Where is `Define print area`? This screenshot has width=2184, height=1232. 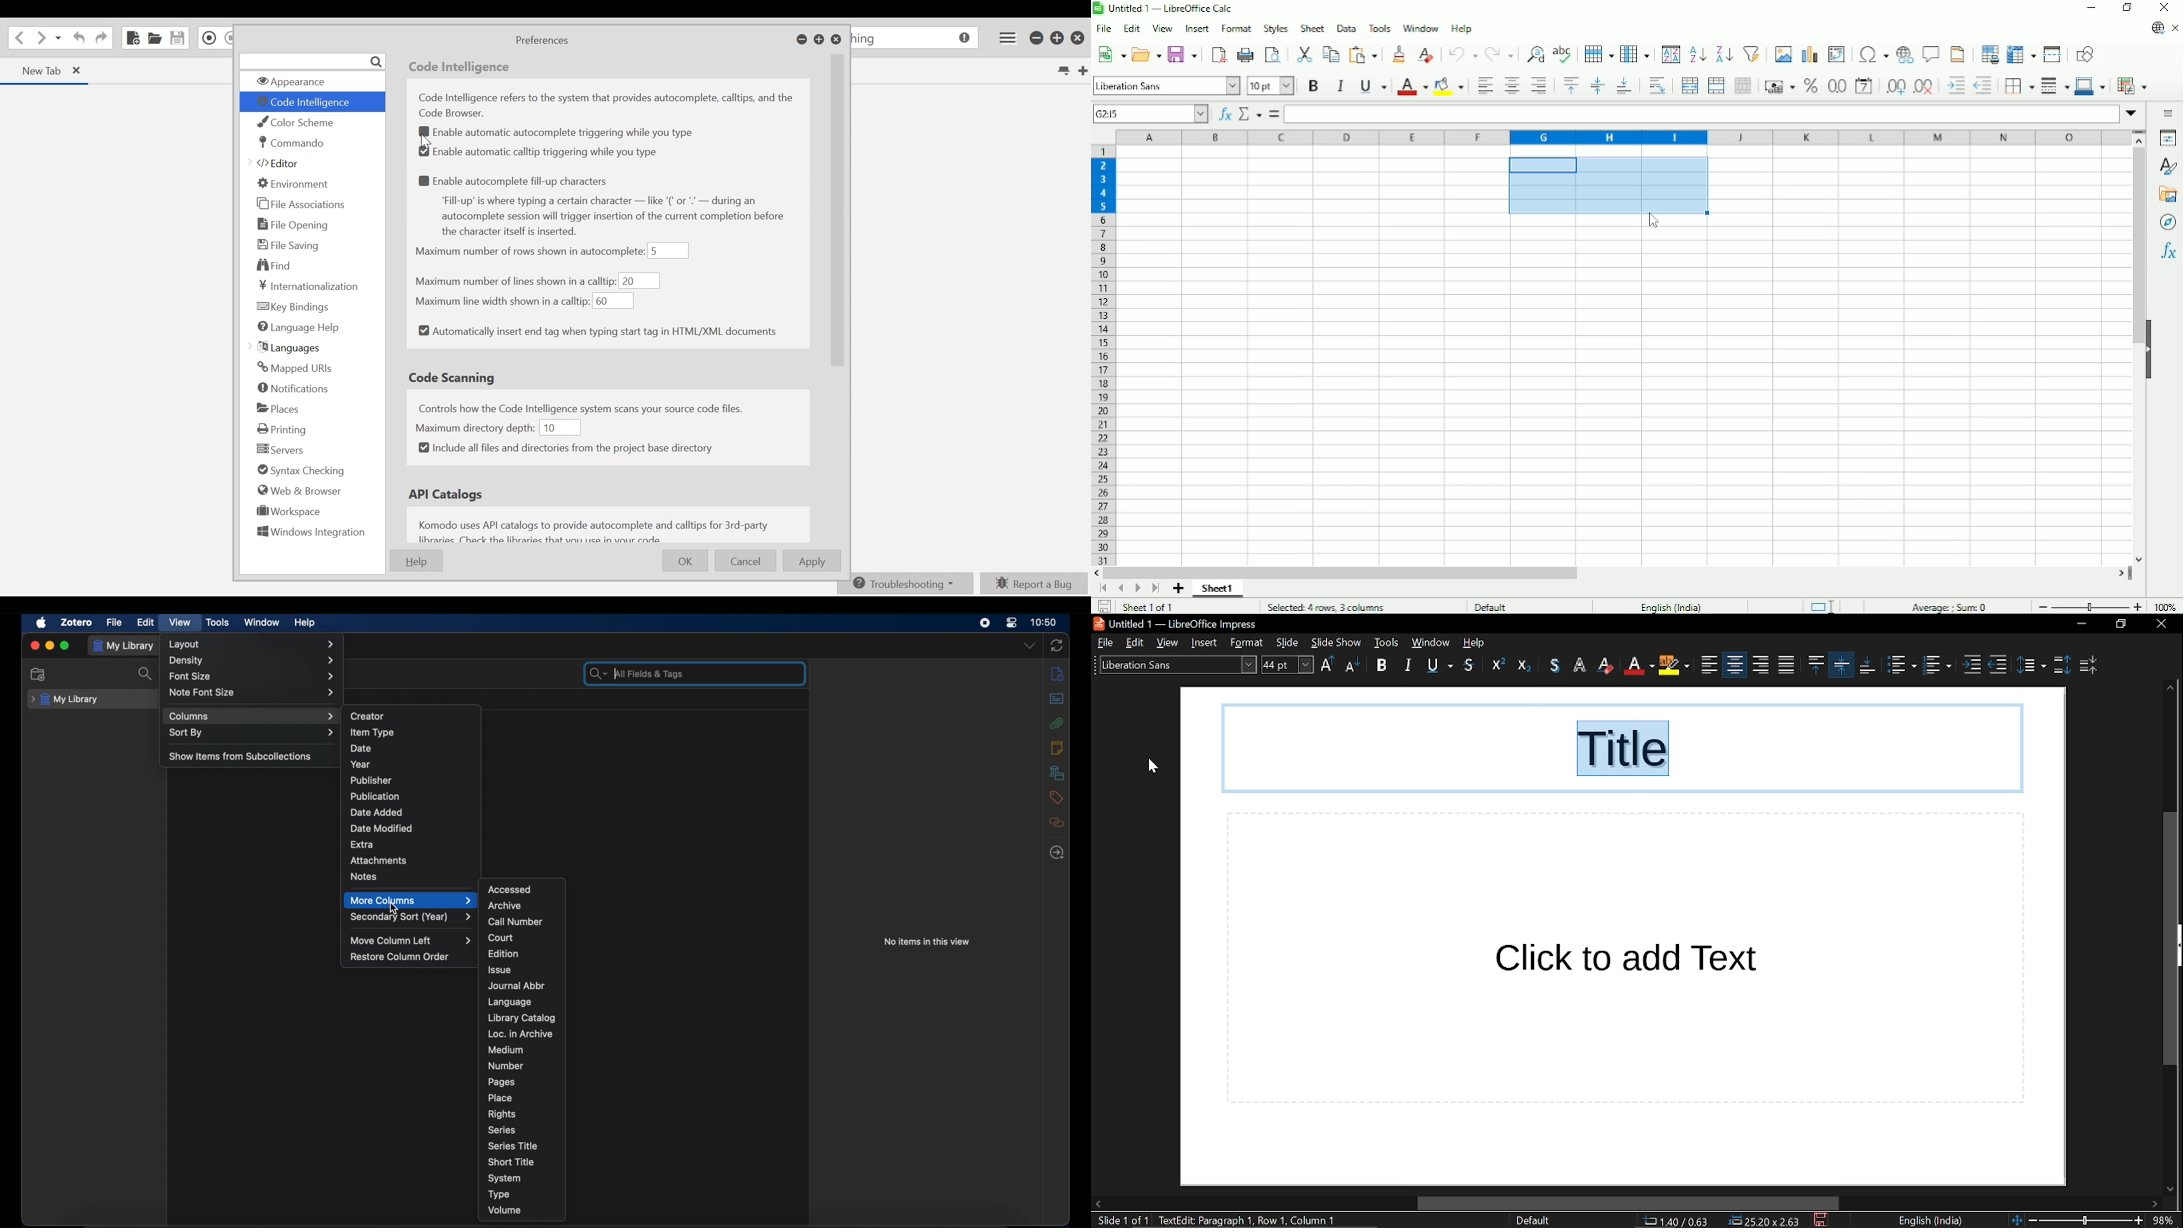 Define print area is located at coordinates (1989, 53).